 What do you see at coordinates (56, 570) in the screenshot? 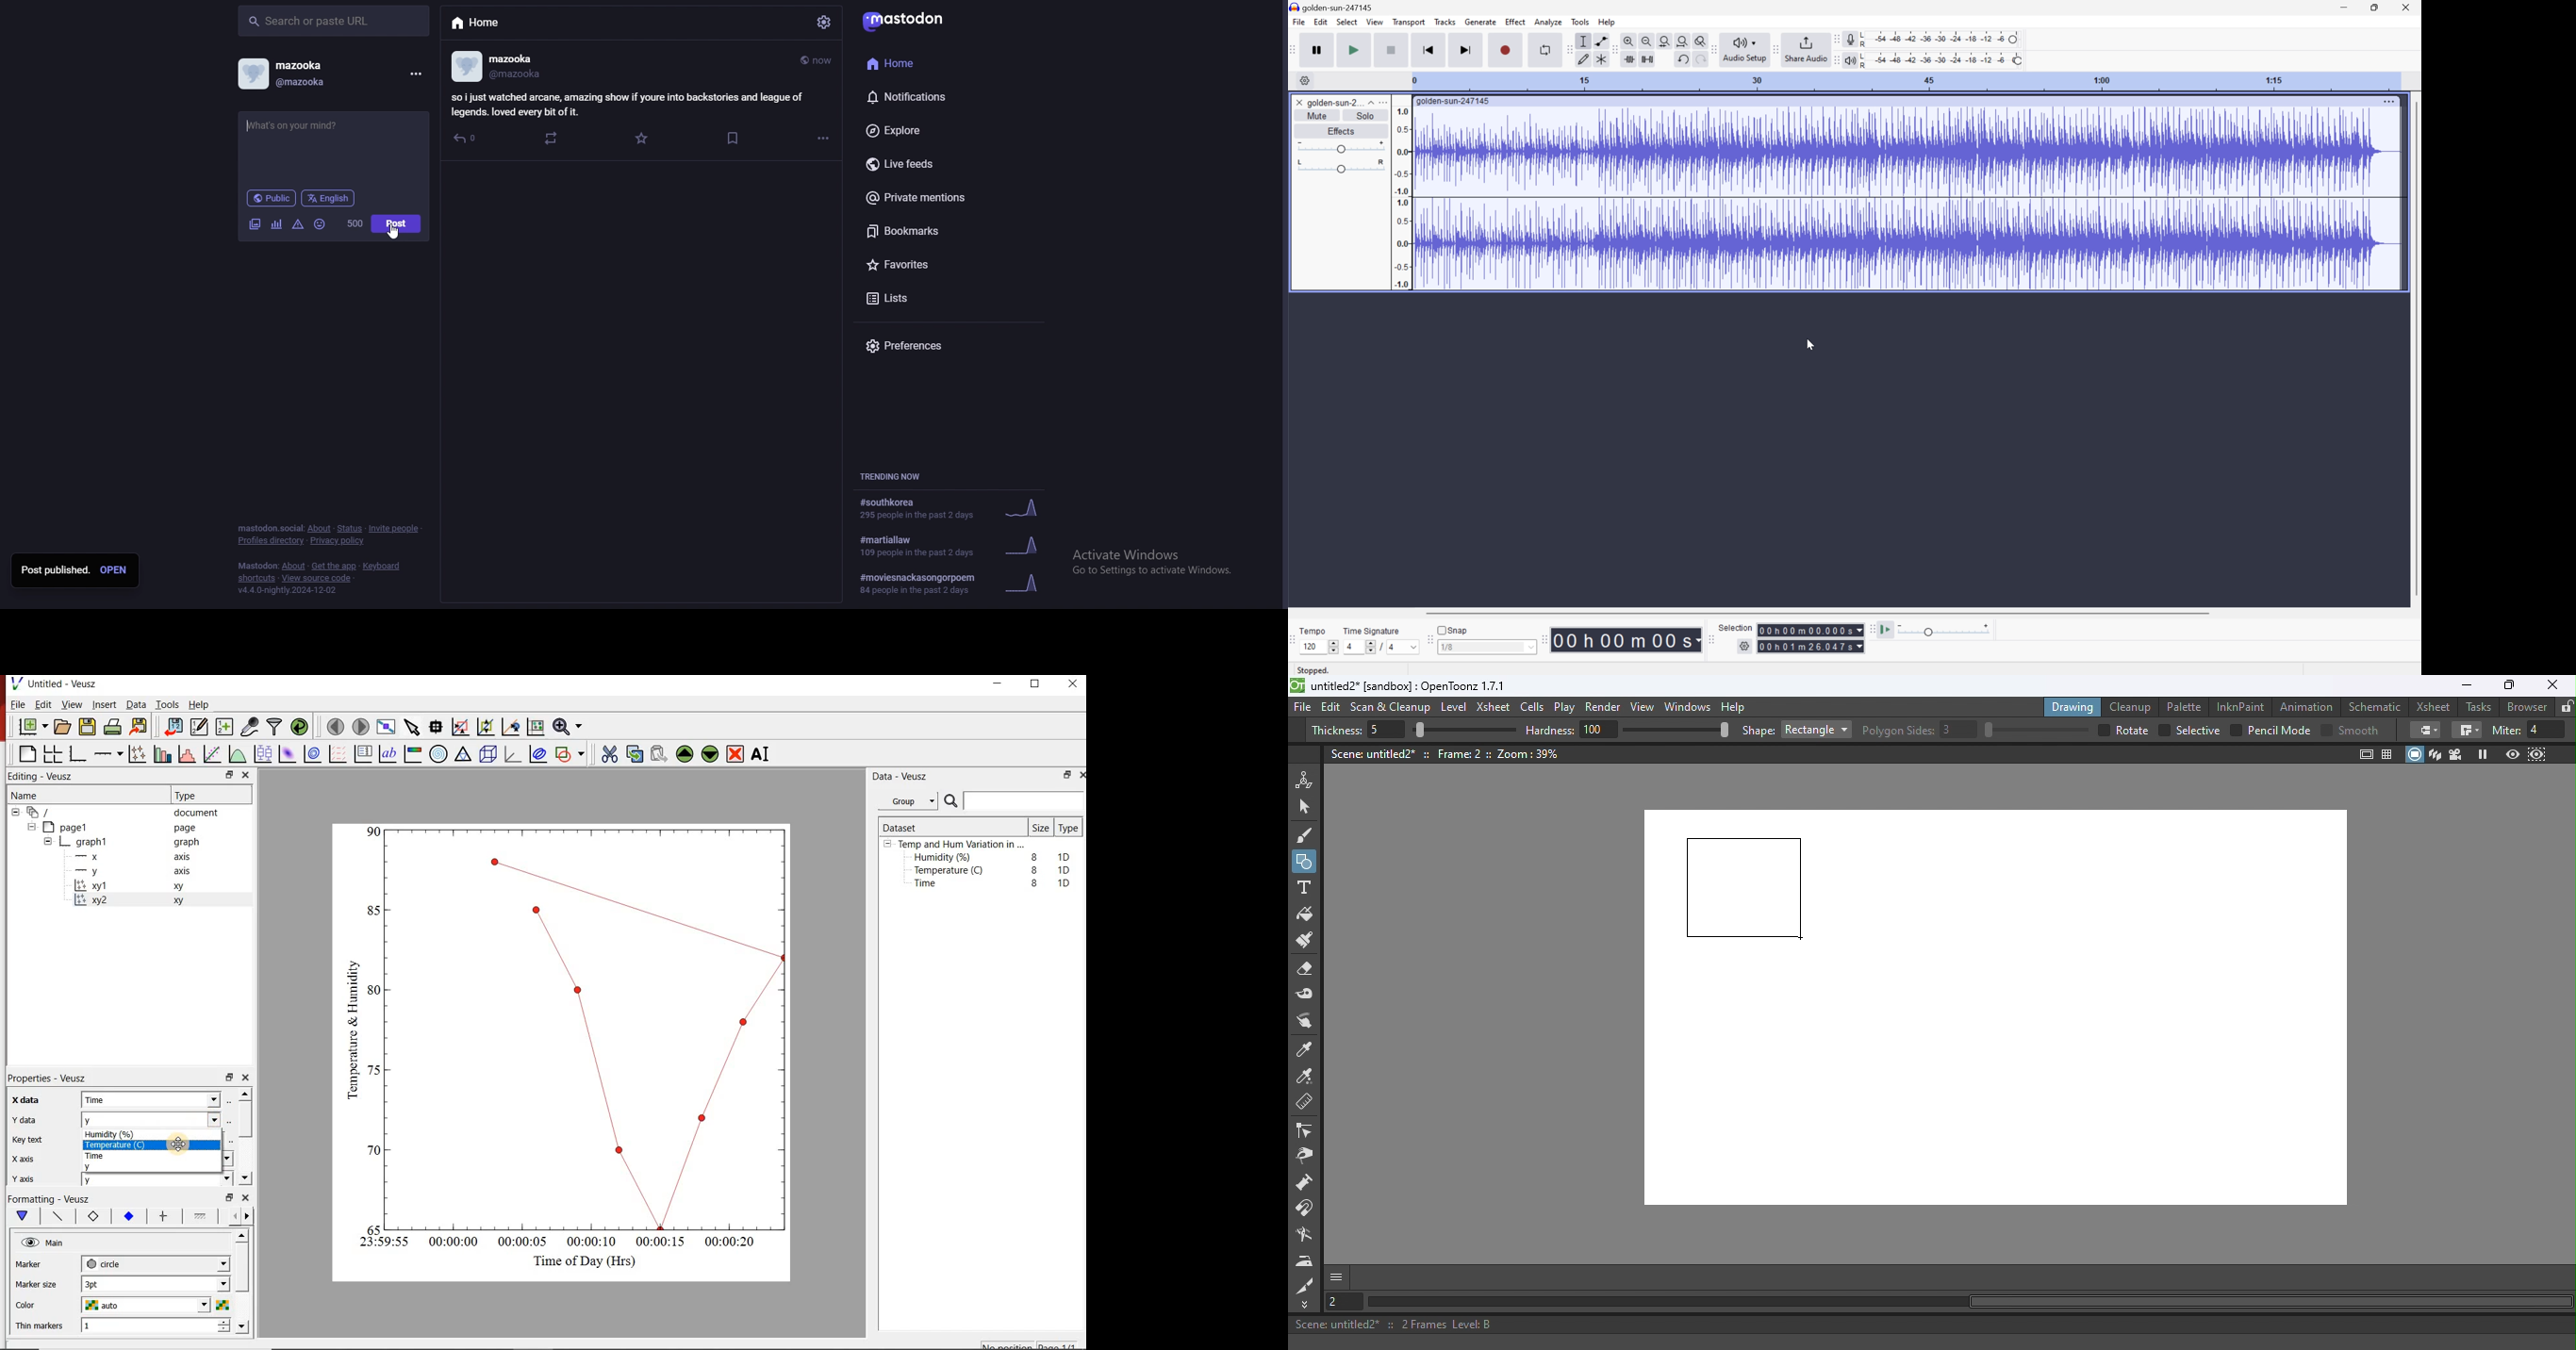
I see `post published` at bounding box center [56, 570].